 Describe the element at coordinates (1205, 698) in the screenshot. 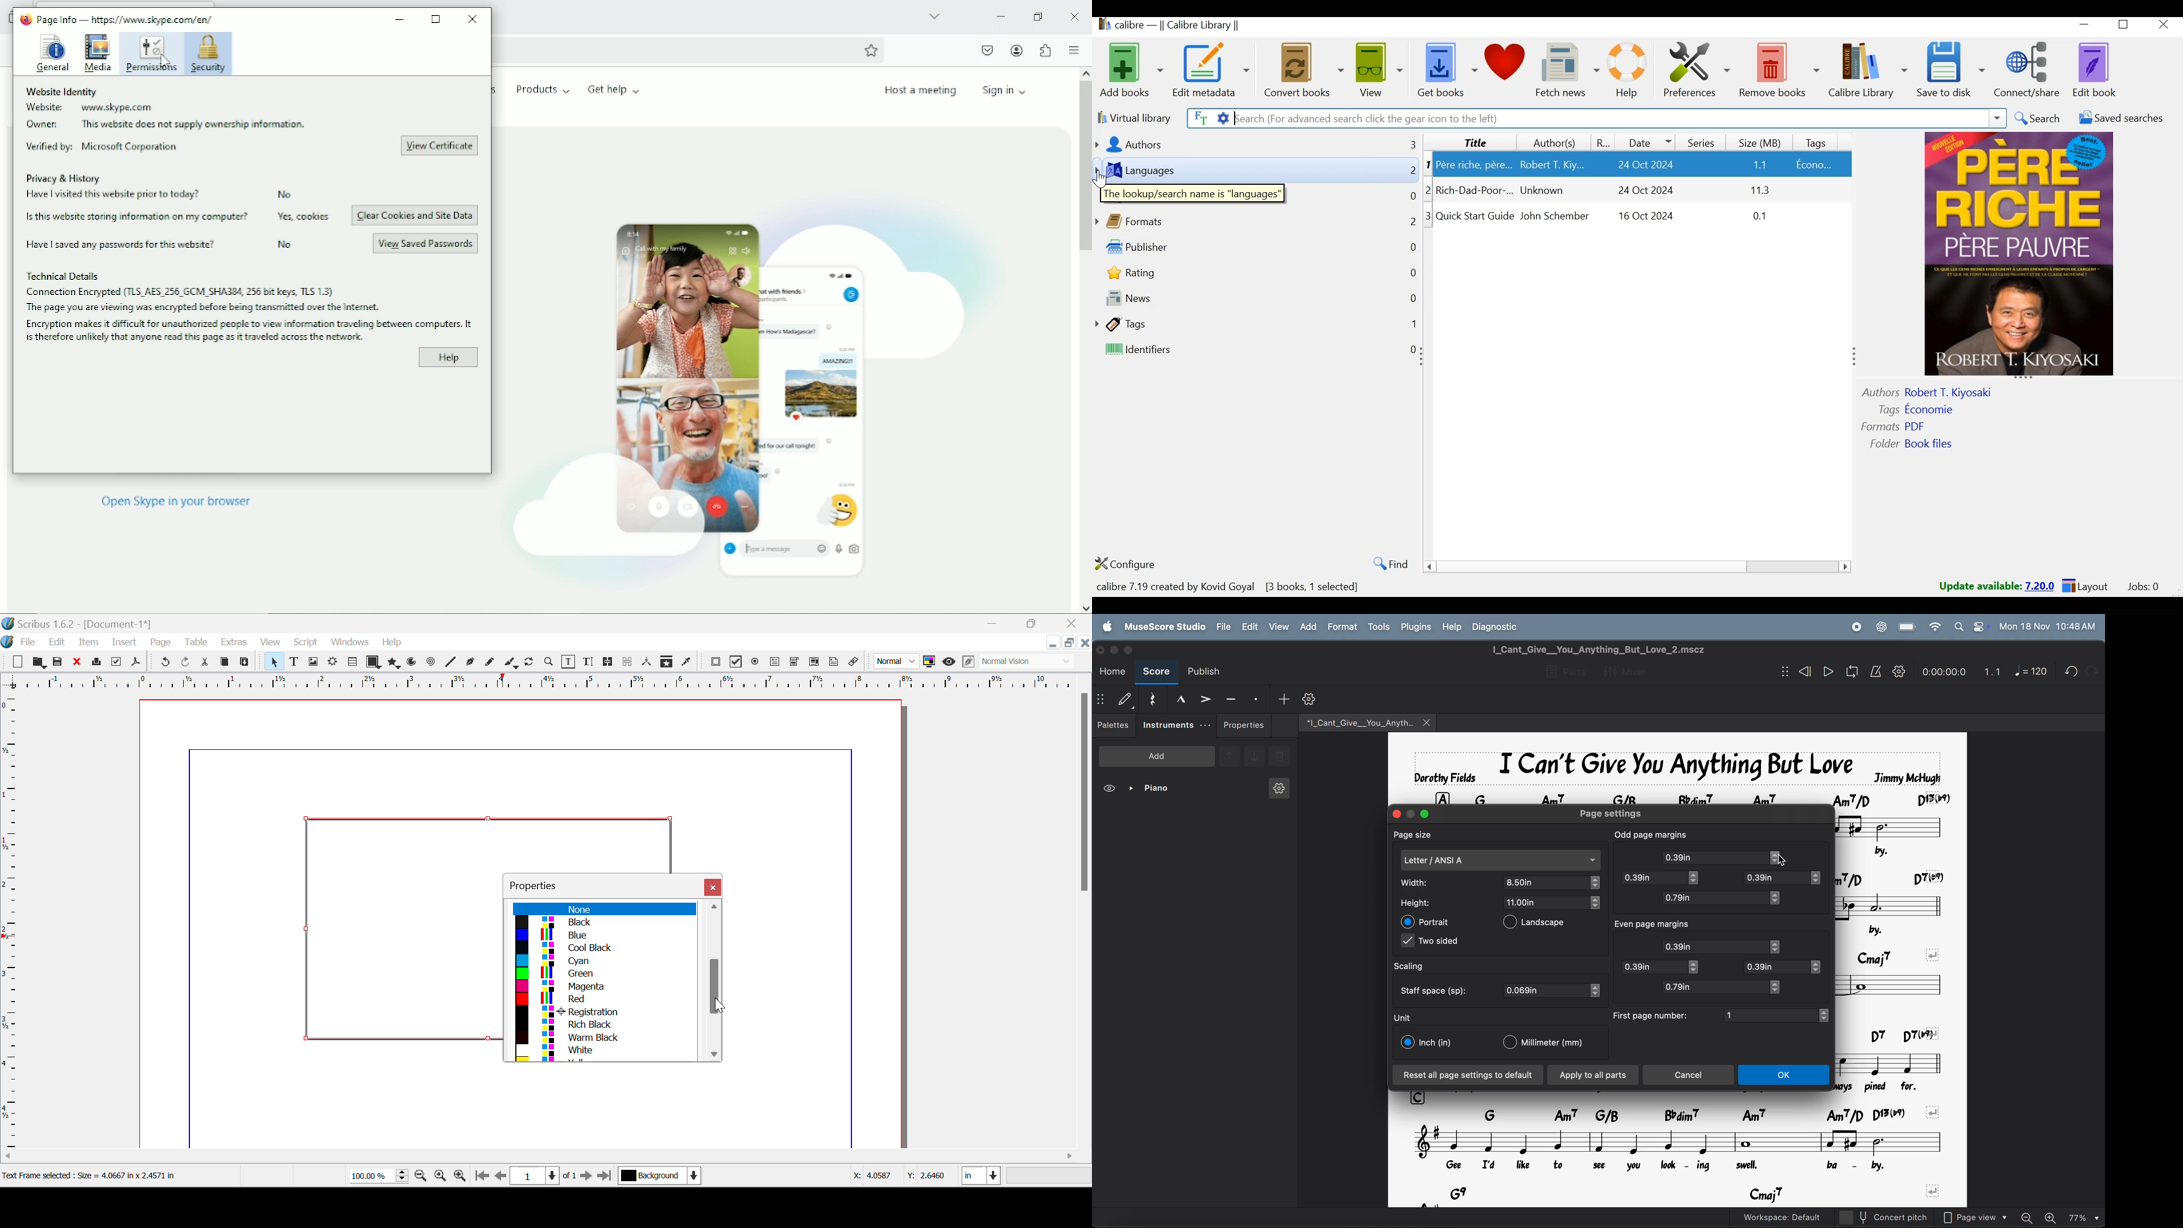

I see `accent` at that location.